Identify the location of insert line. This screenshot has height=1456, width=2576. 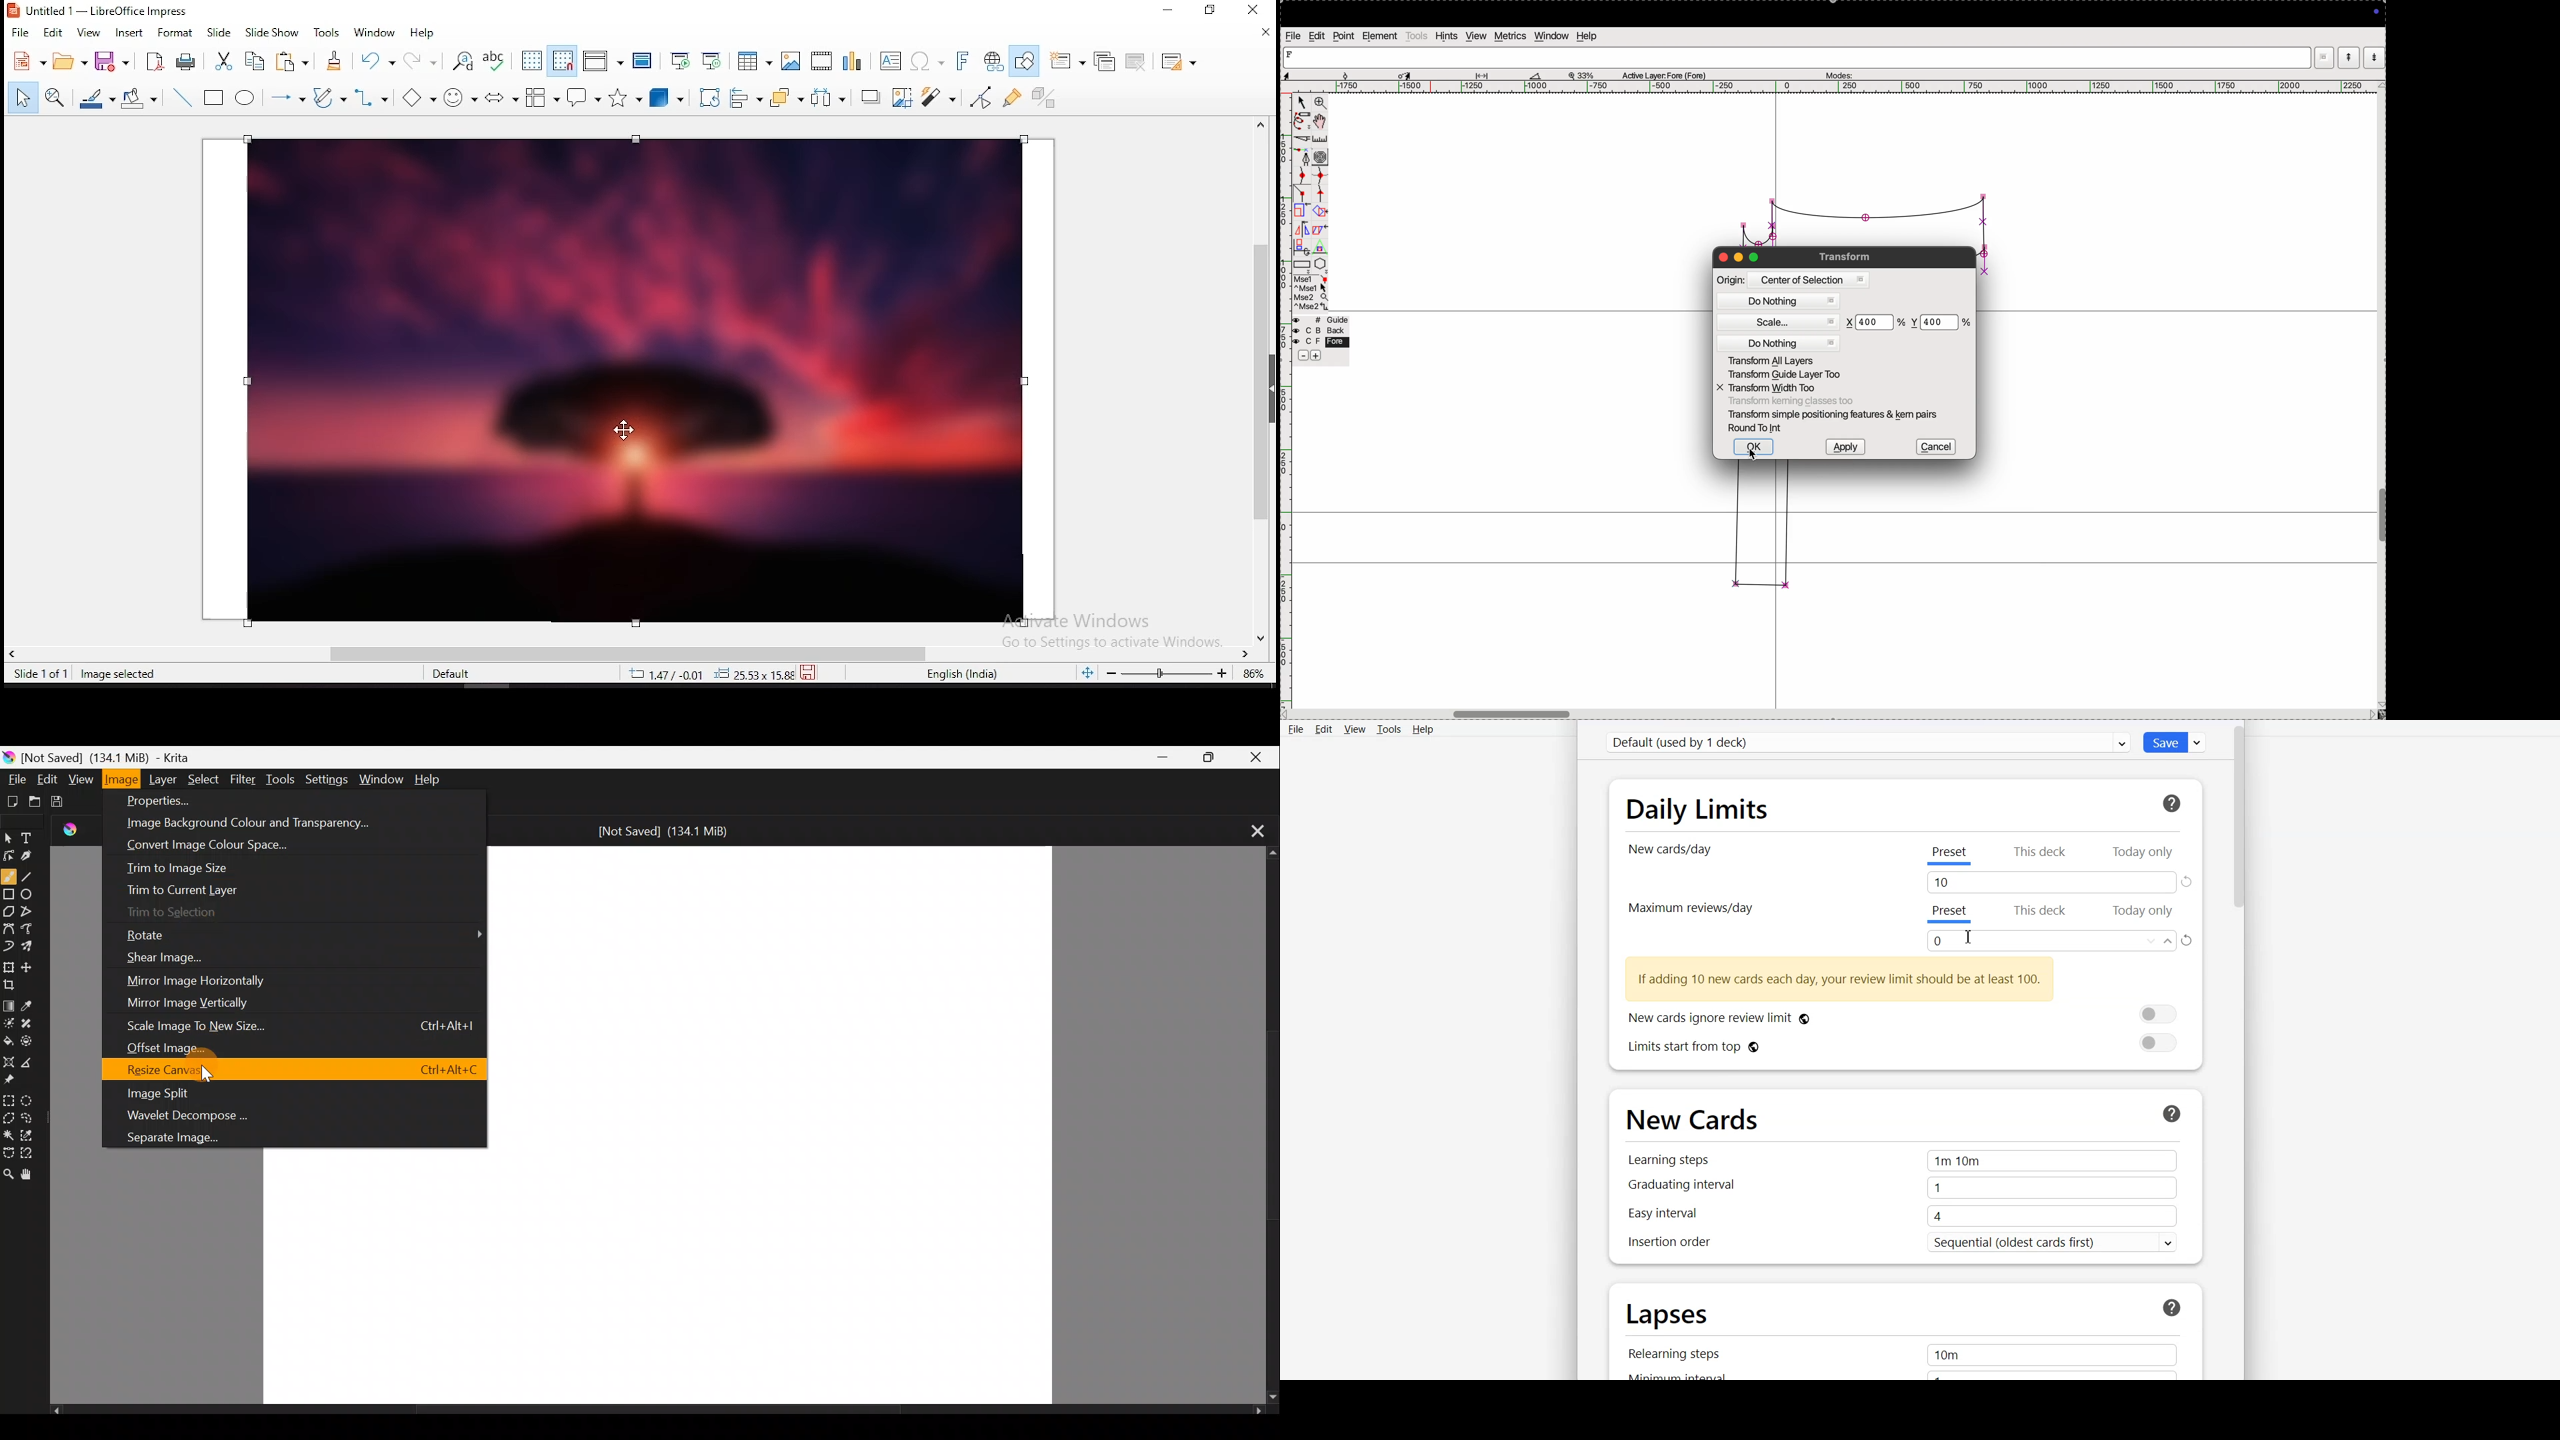
(181, 97).